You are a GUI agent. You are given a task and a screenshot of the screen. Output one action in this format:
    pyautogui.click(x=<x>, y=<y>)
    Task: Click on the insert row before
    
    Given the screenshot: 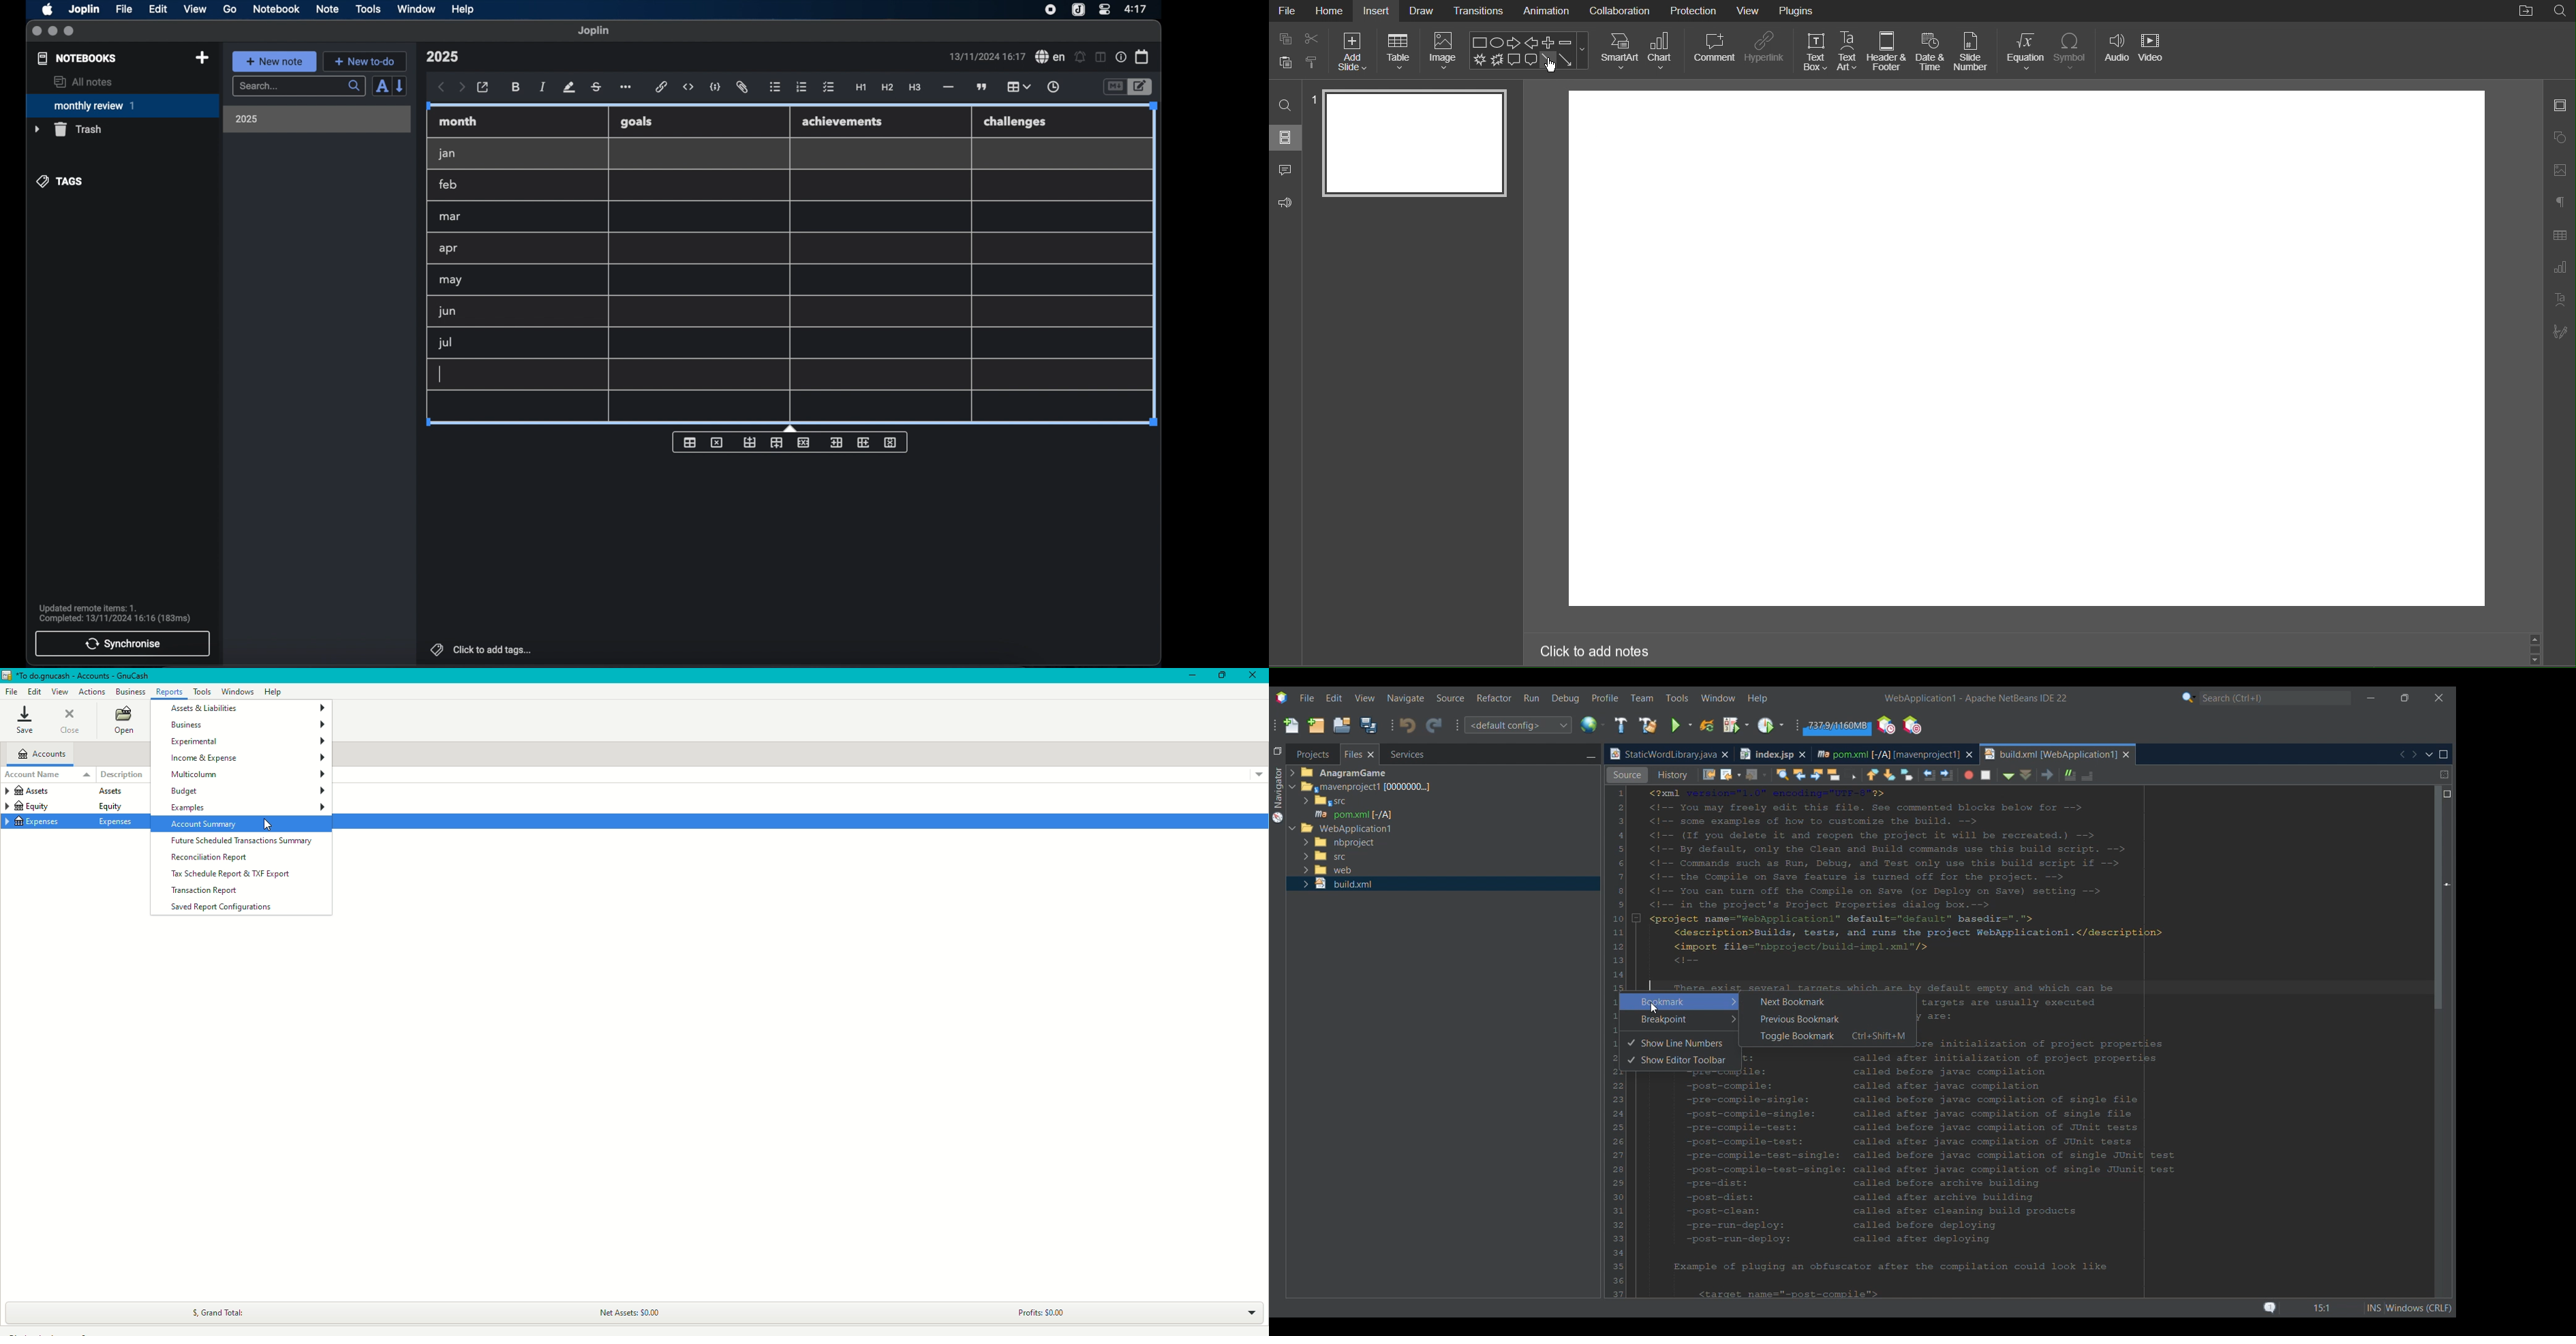 What is the action you would take?
    pyautogui.click(x=750, y=443)
    